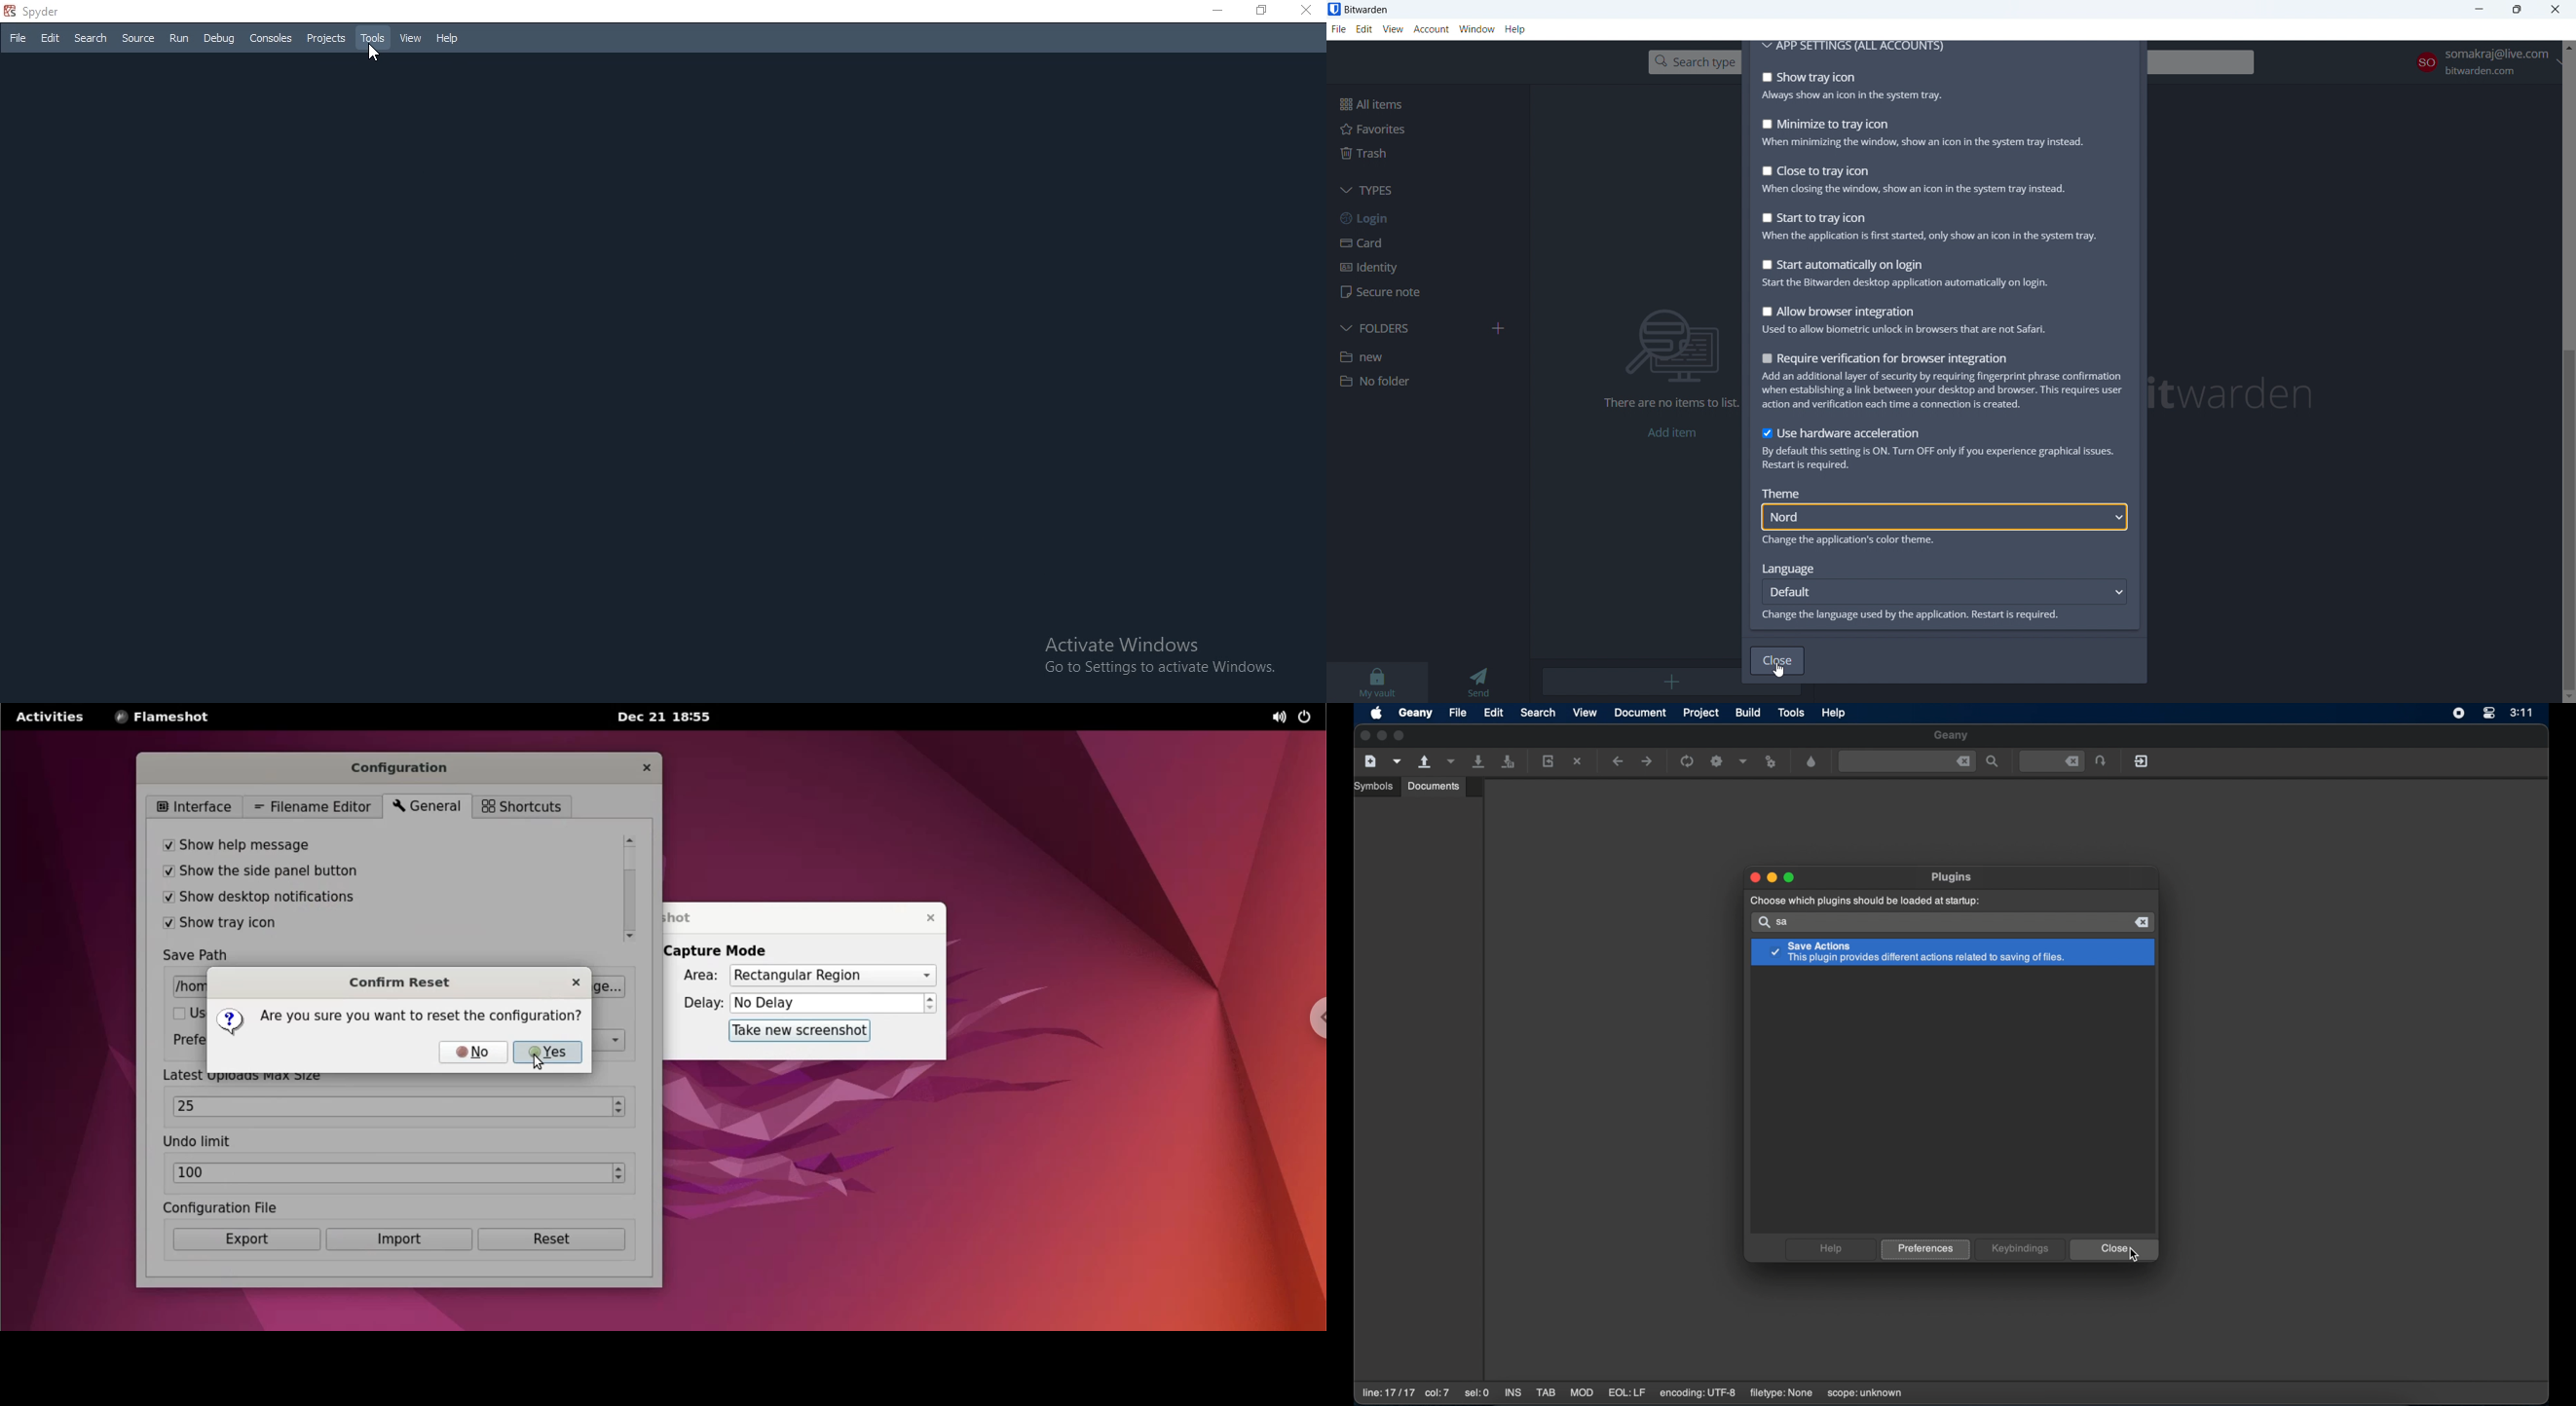 The height and width of the screenshot is (1428, 2576). What do you see at coordinates (1428, 218) in the screenshot?
I see `login` at bounding box center [1428, 218].